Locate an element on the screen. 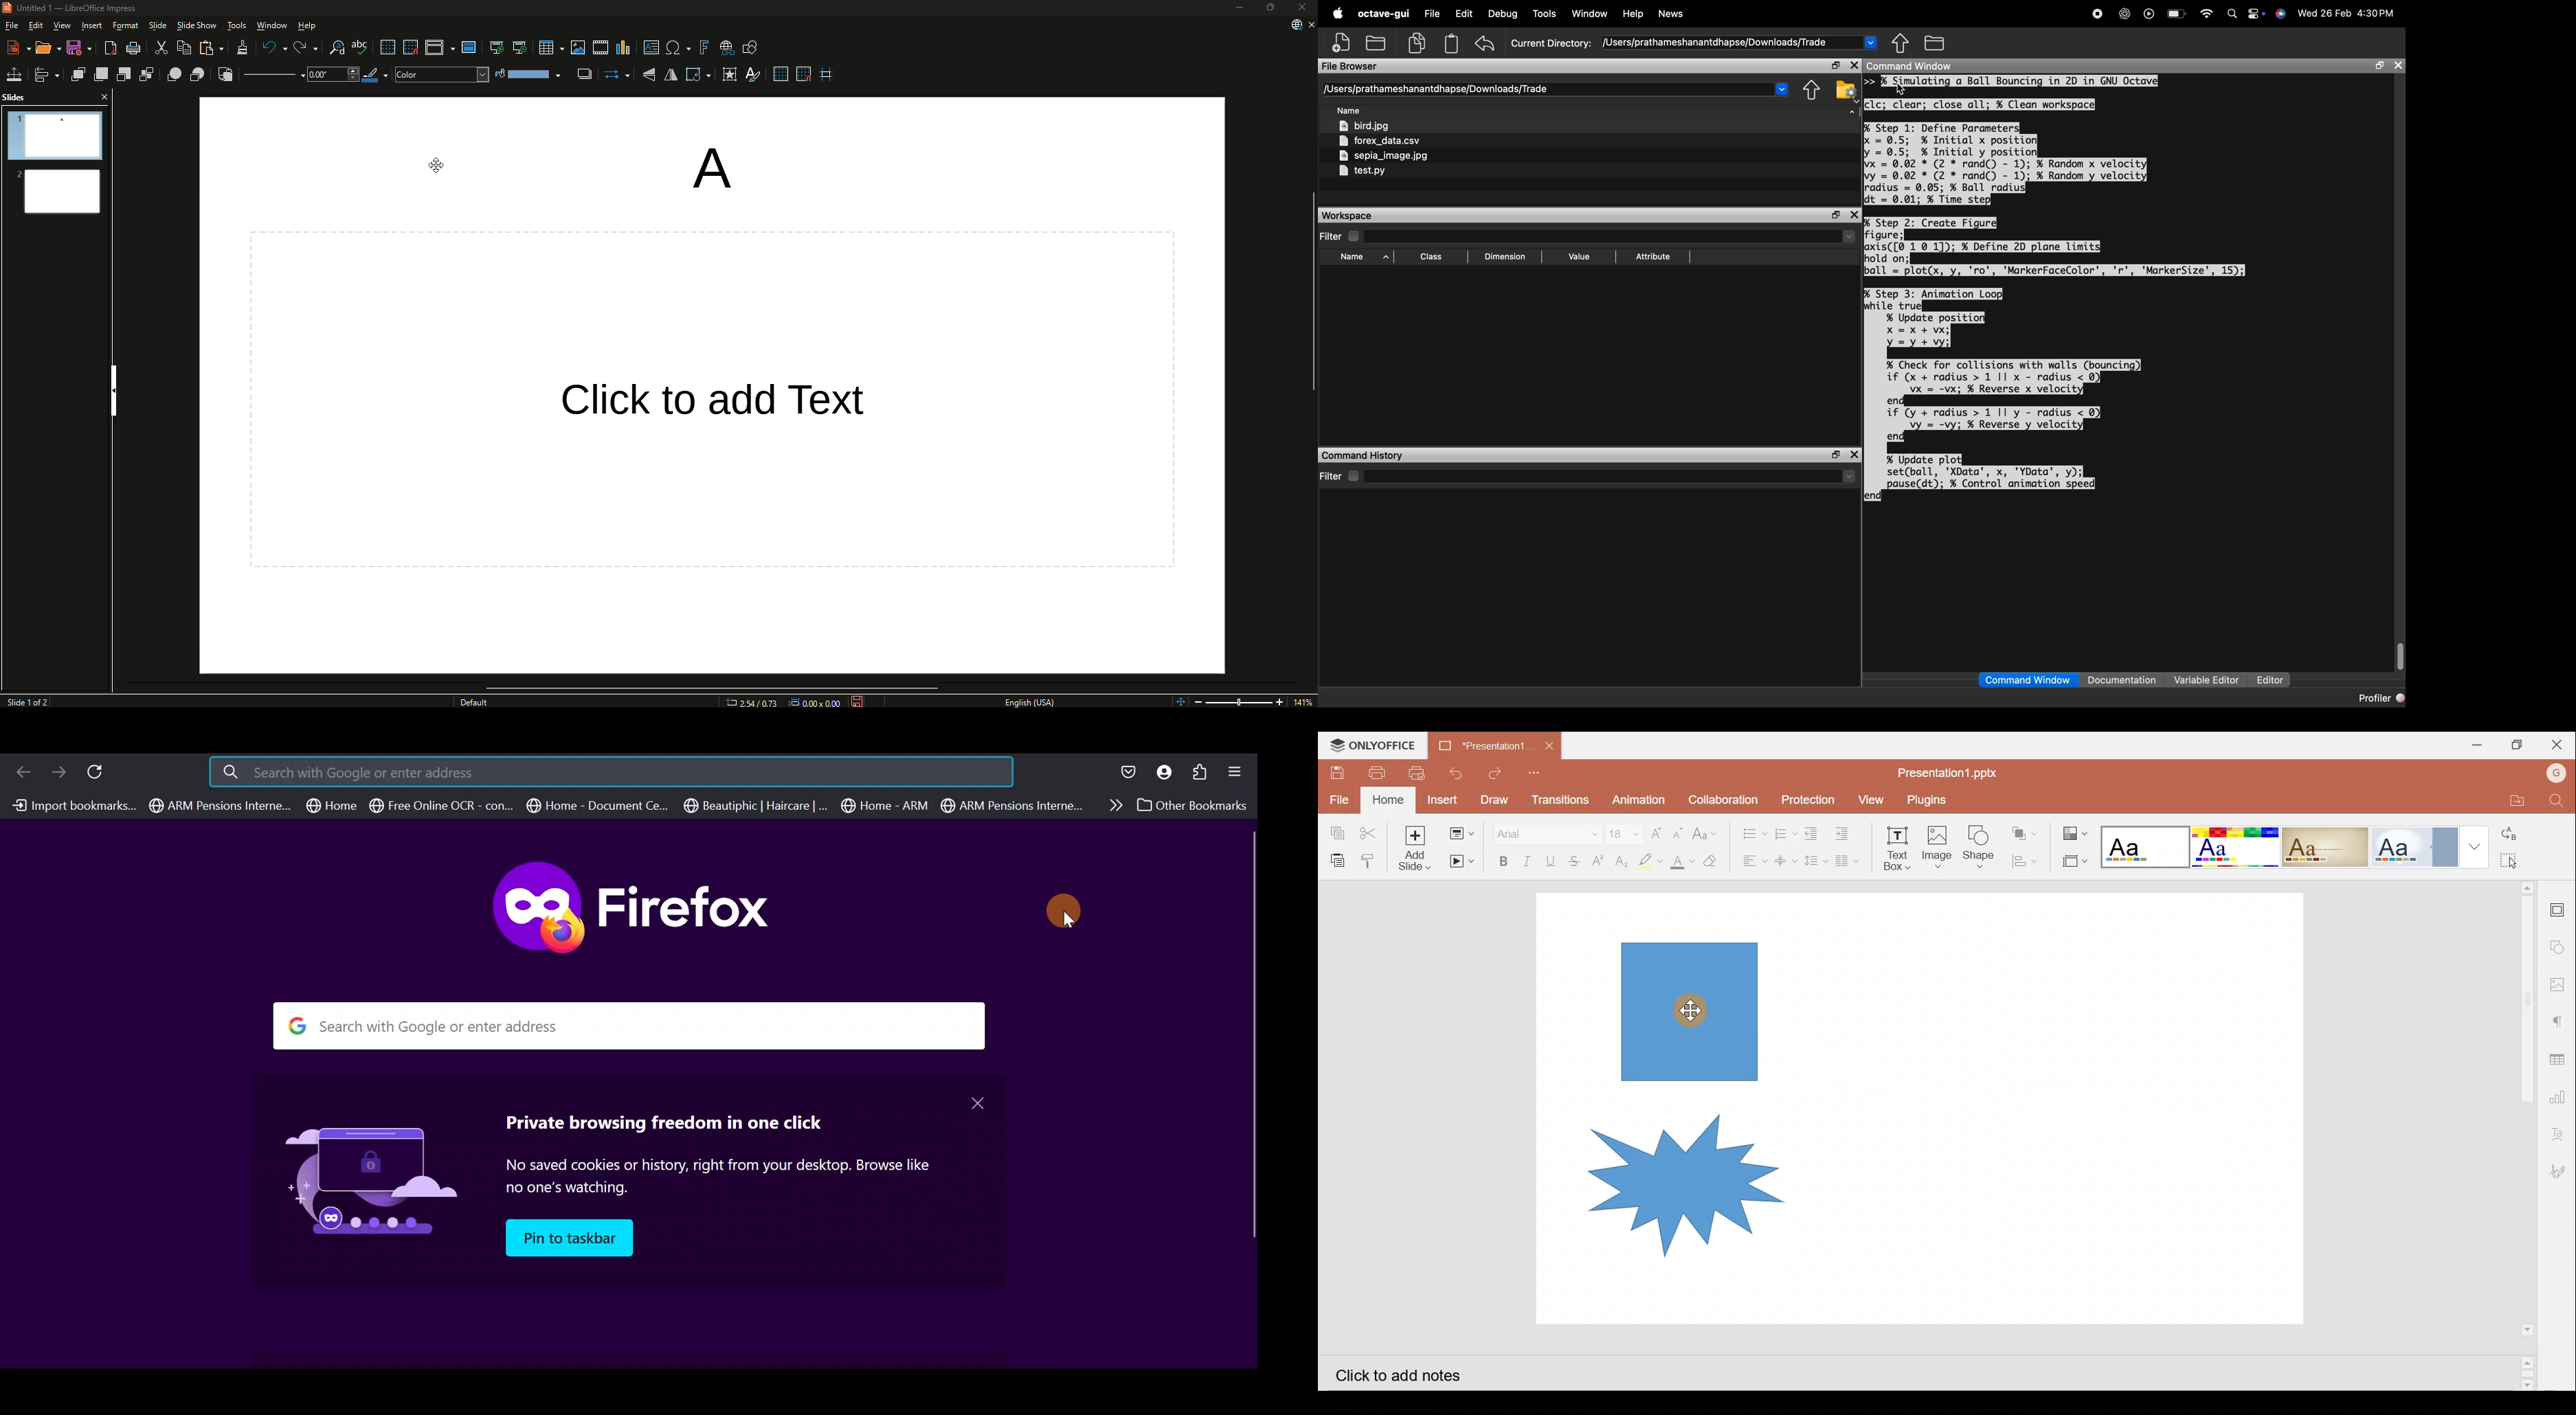 The height and width of the screenshot is (1428, 2576). Vertical align is located at coordinates (1784, 857).